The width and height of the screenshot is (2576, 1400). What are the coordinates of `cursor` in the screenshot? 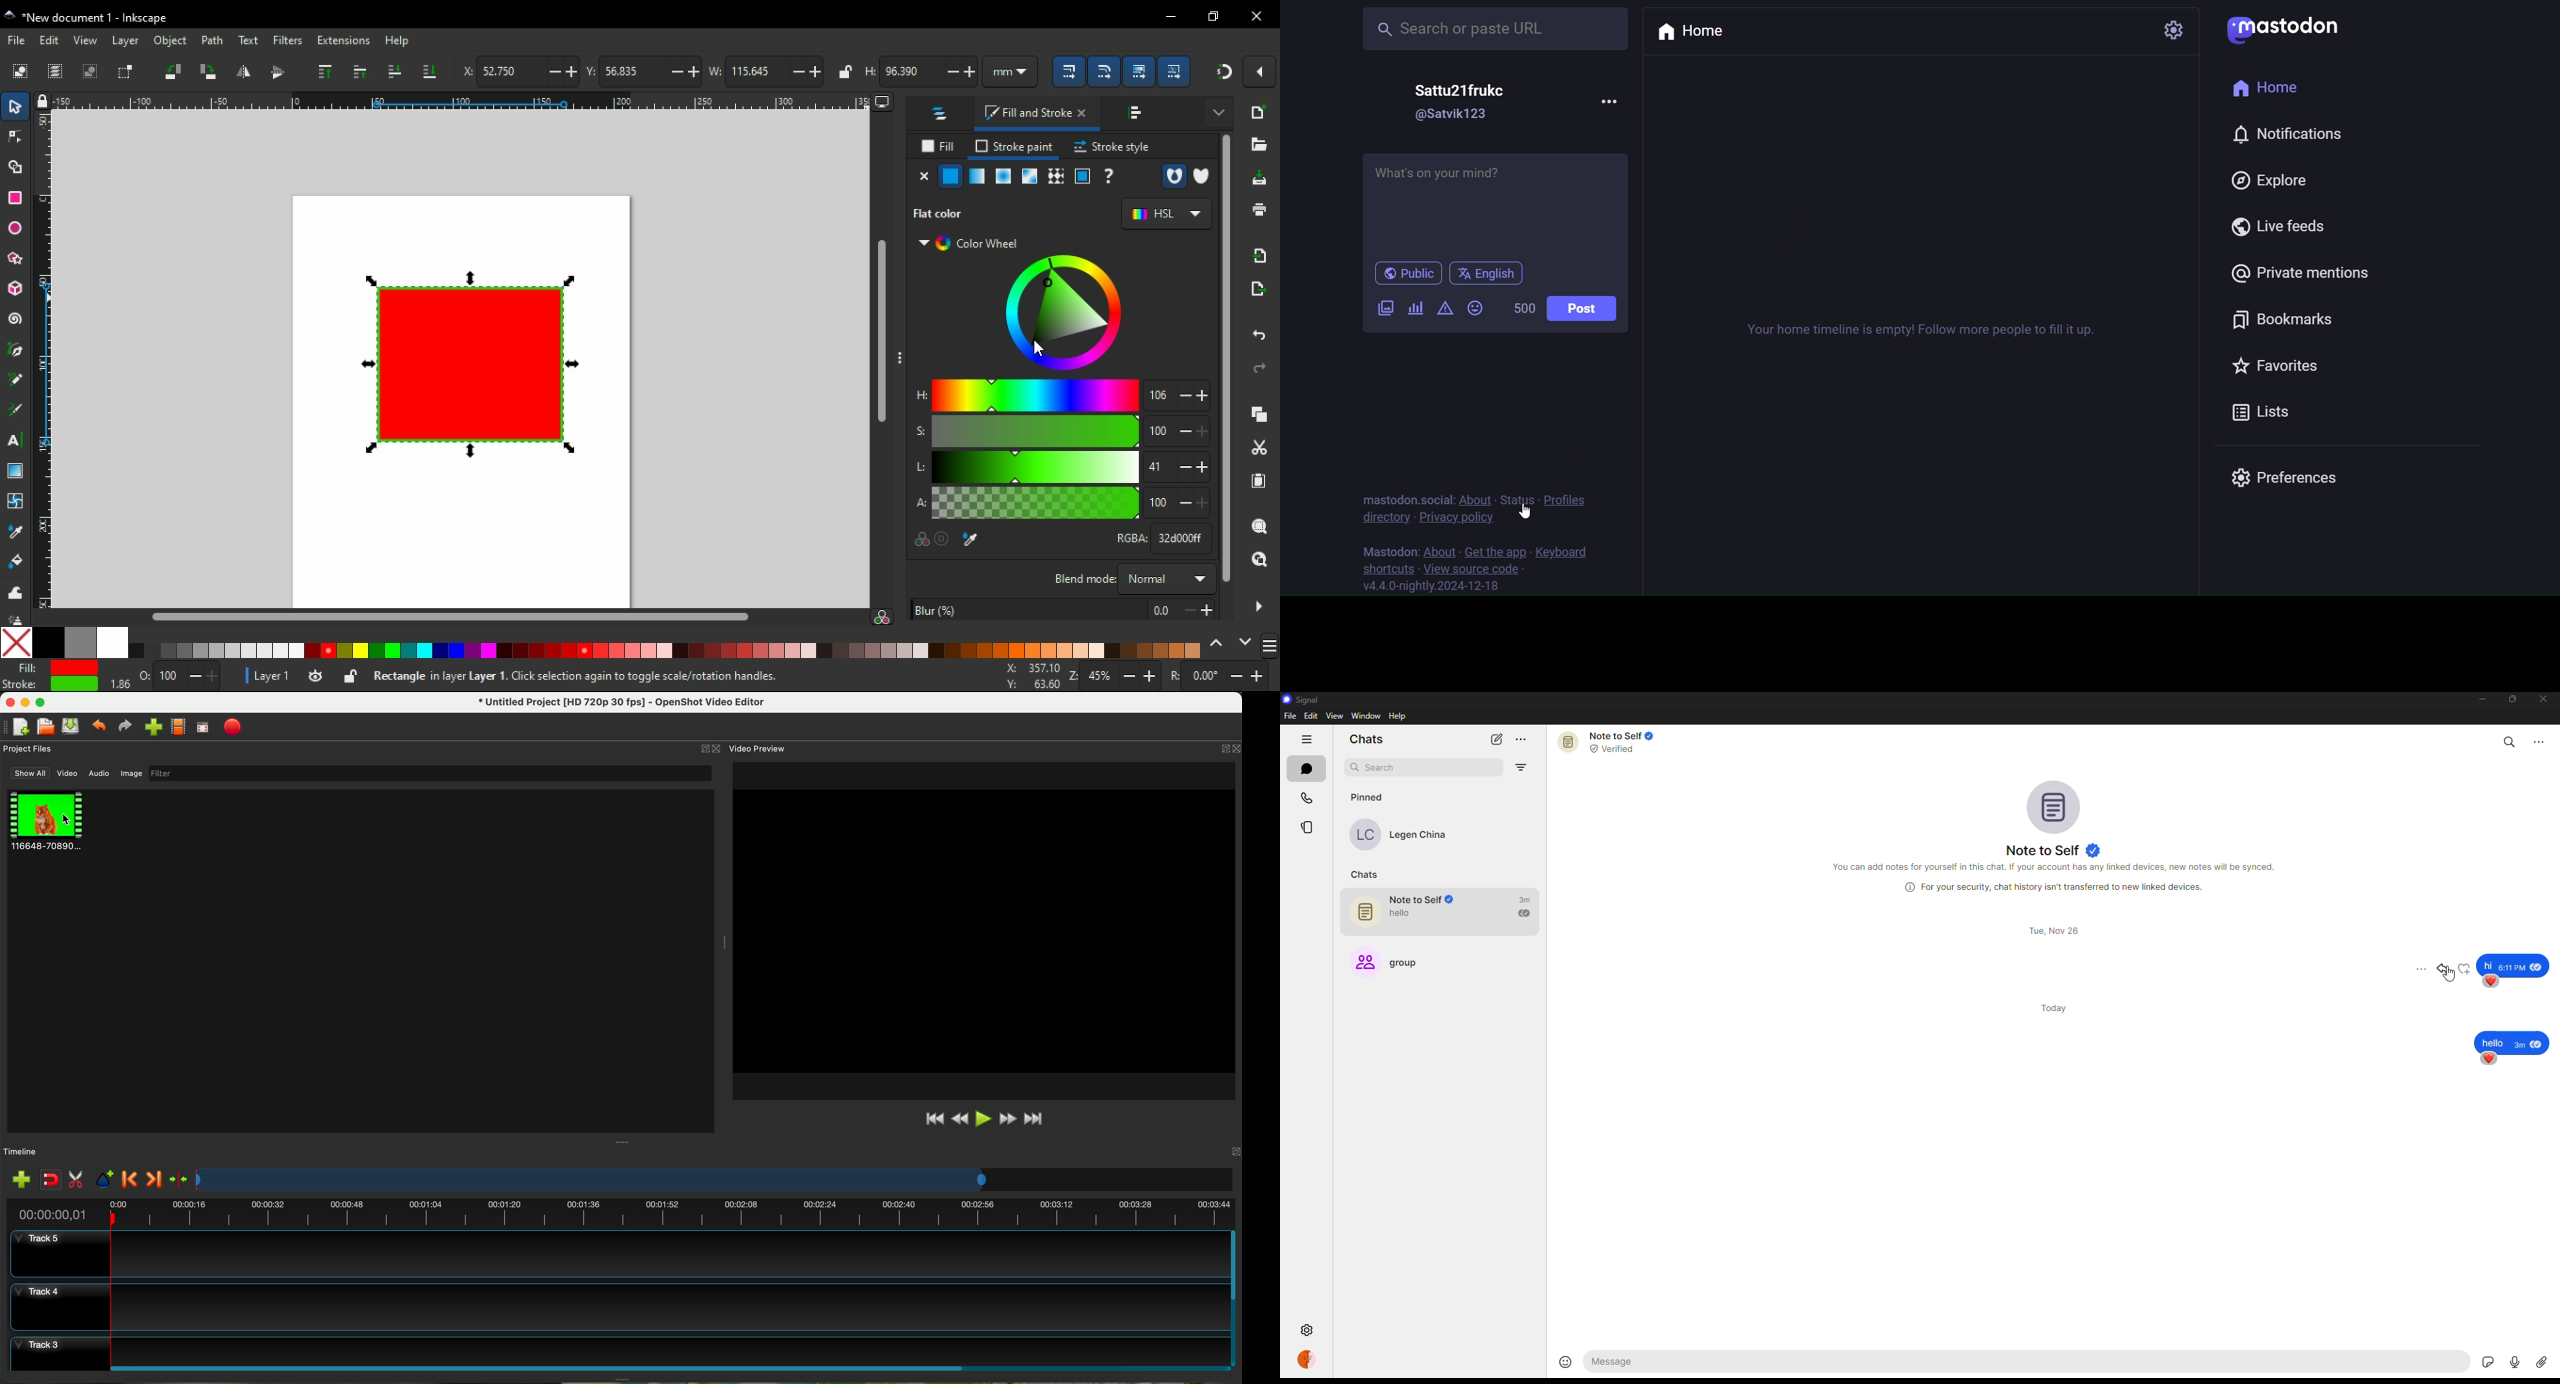 It's located at (1034, 349).